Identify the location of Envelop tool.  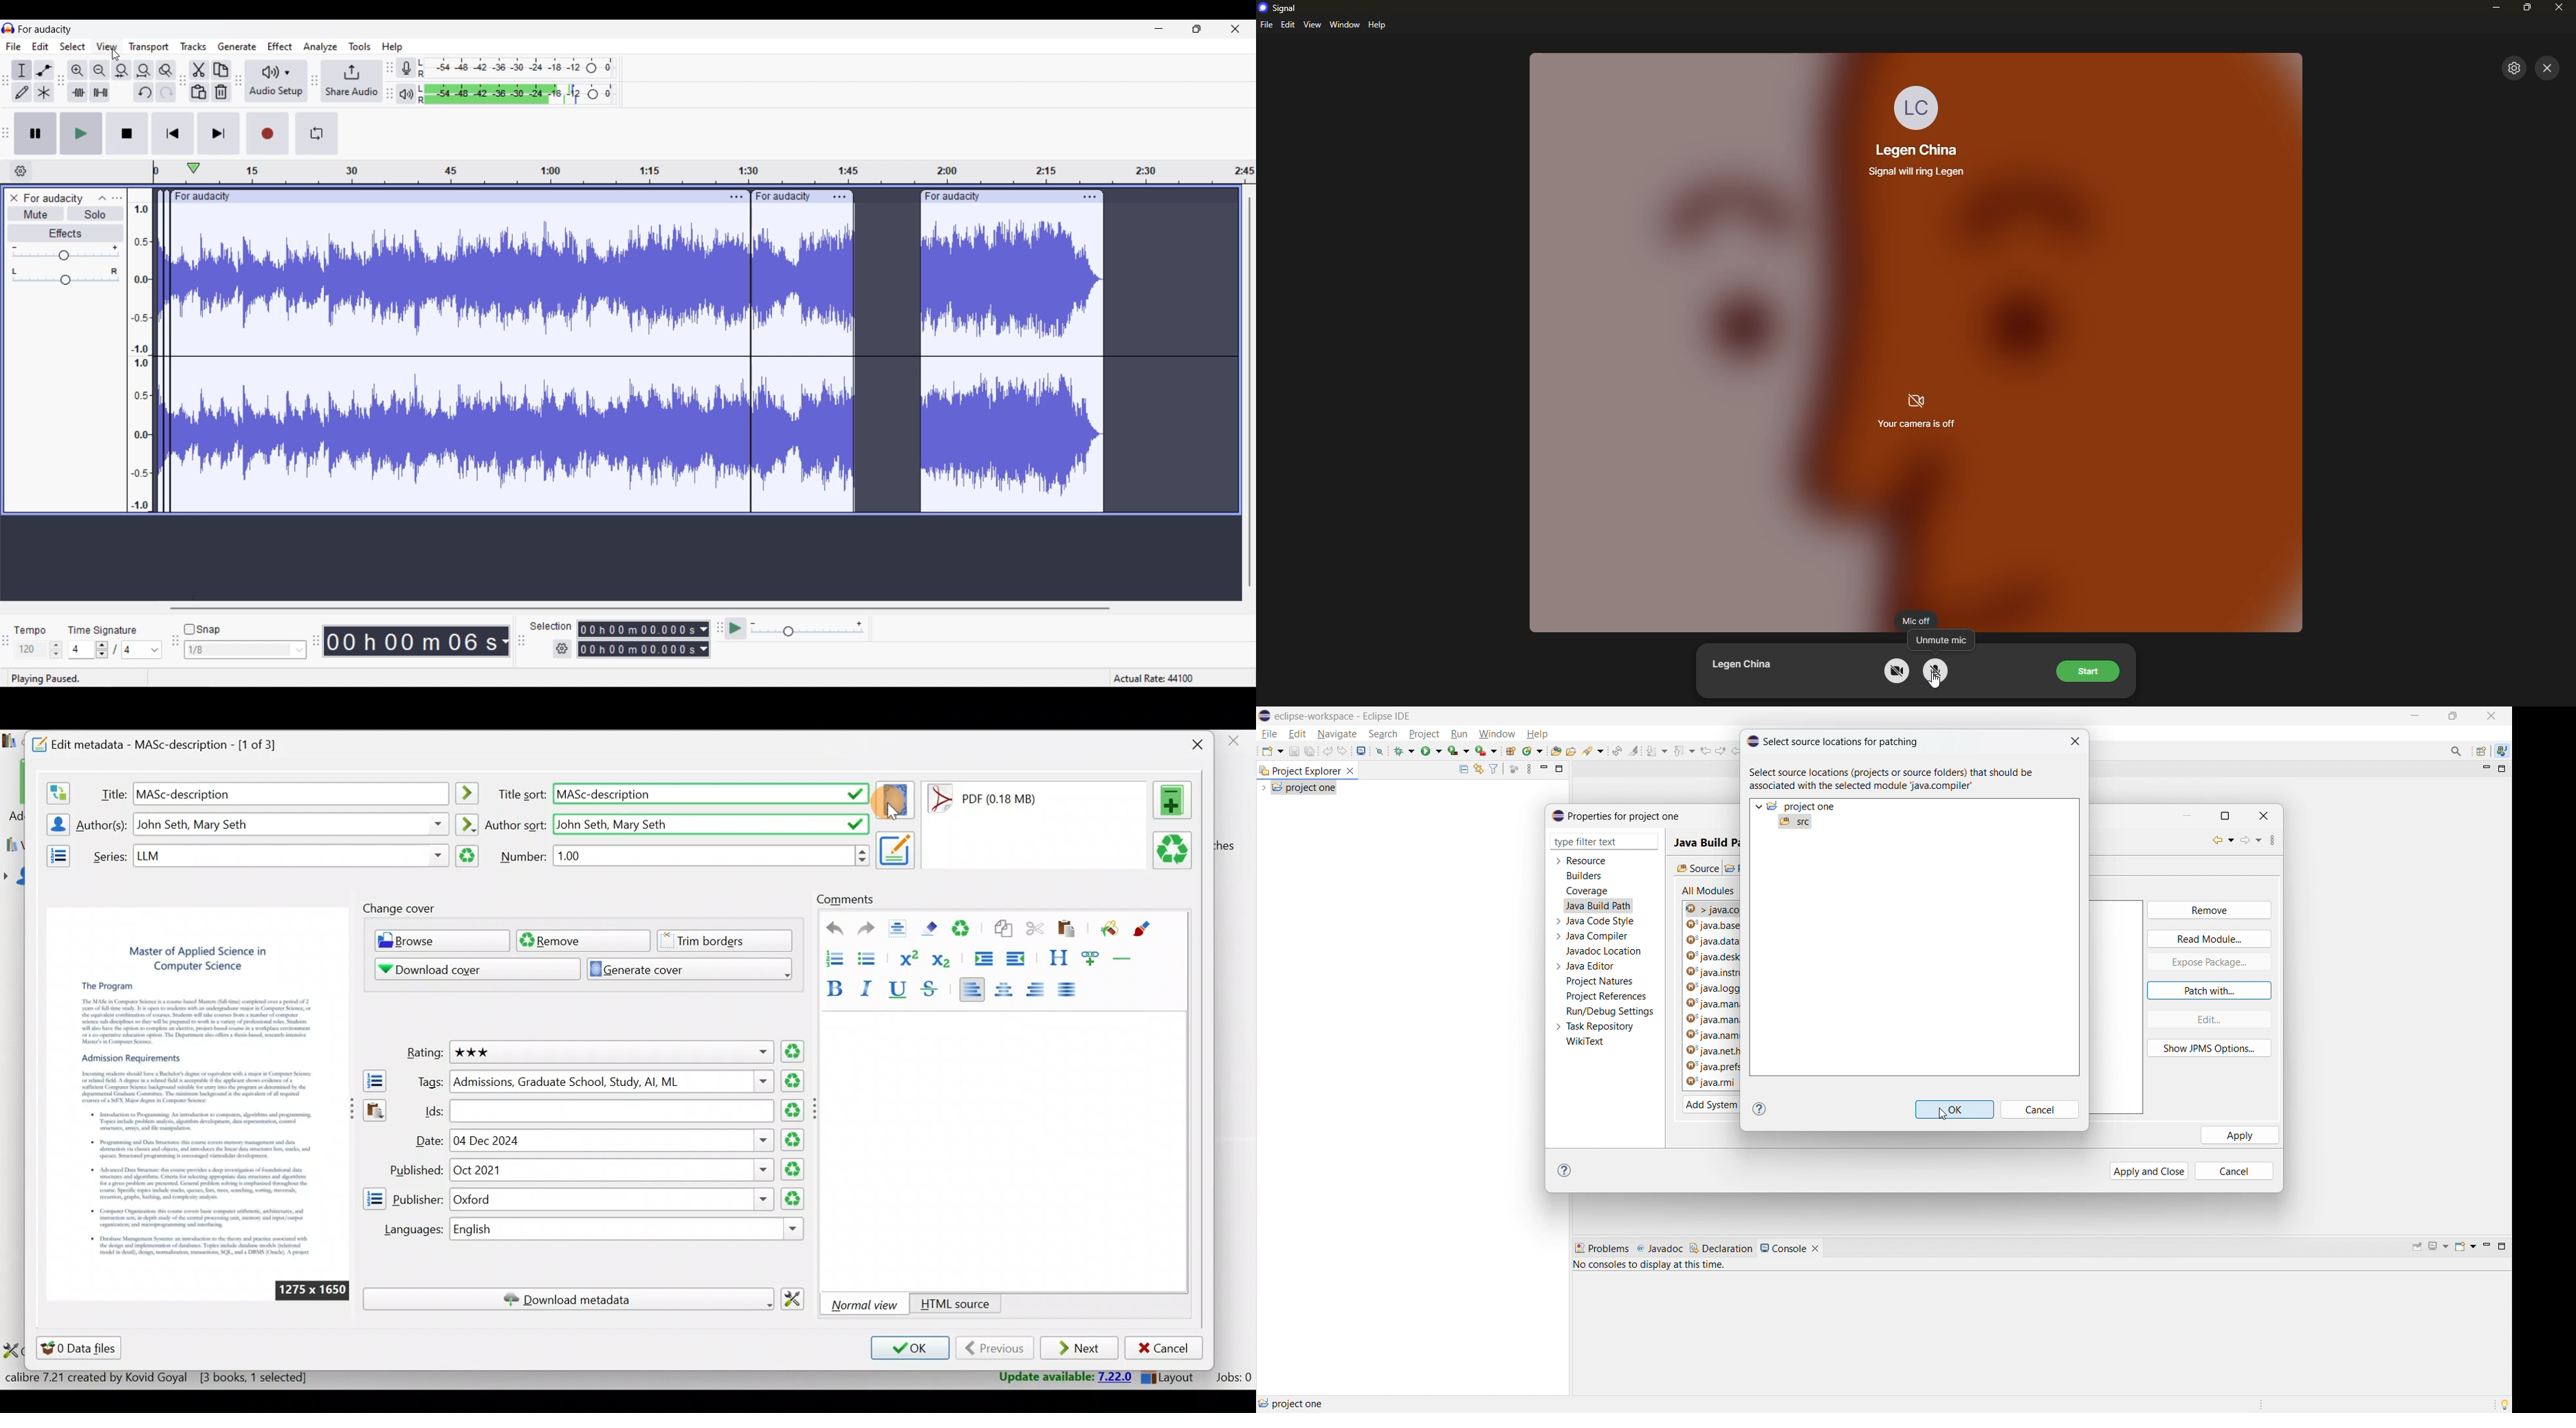
(44, 70).